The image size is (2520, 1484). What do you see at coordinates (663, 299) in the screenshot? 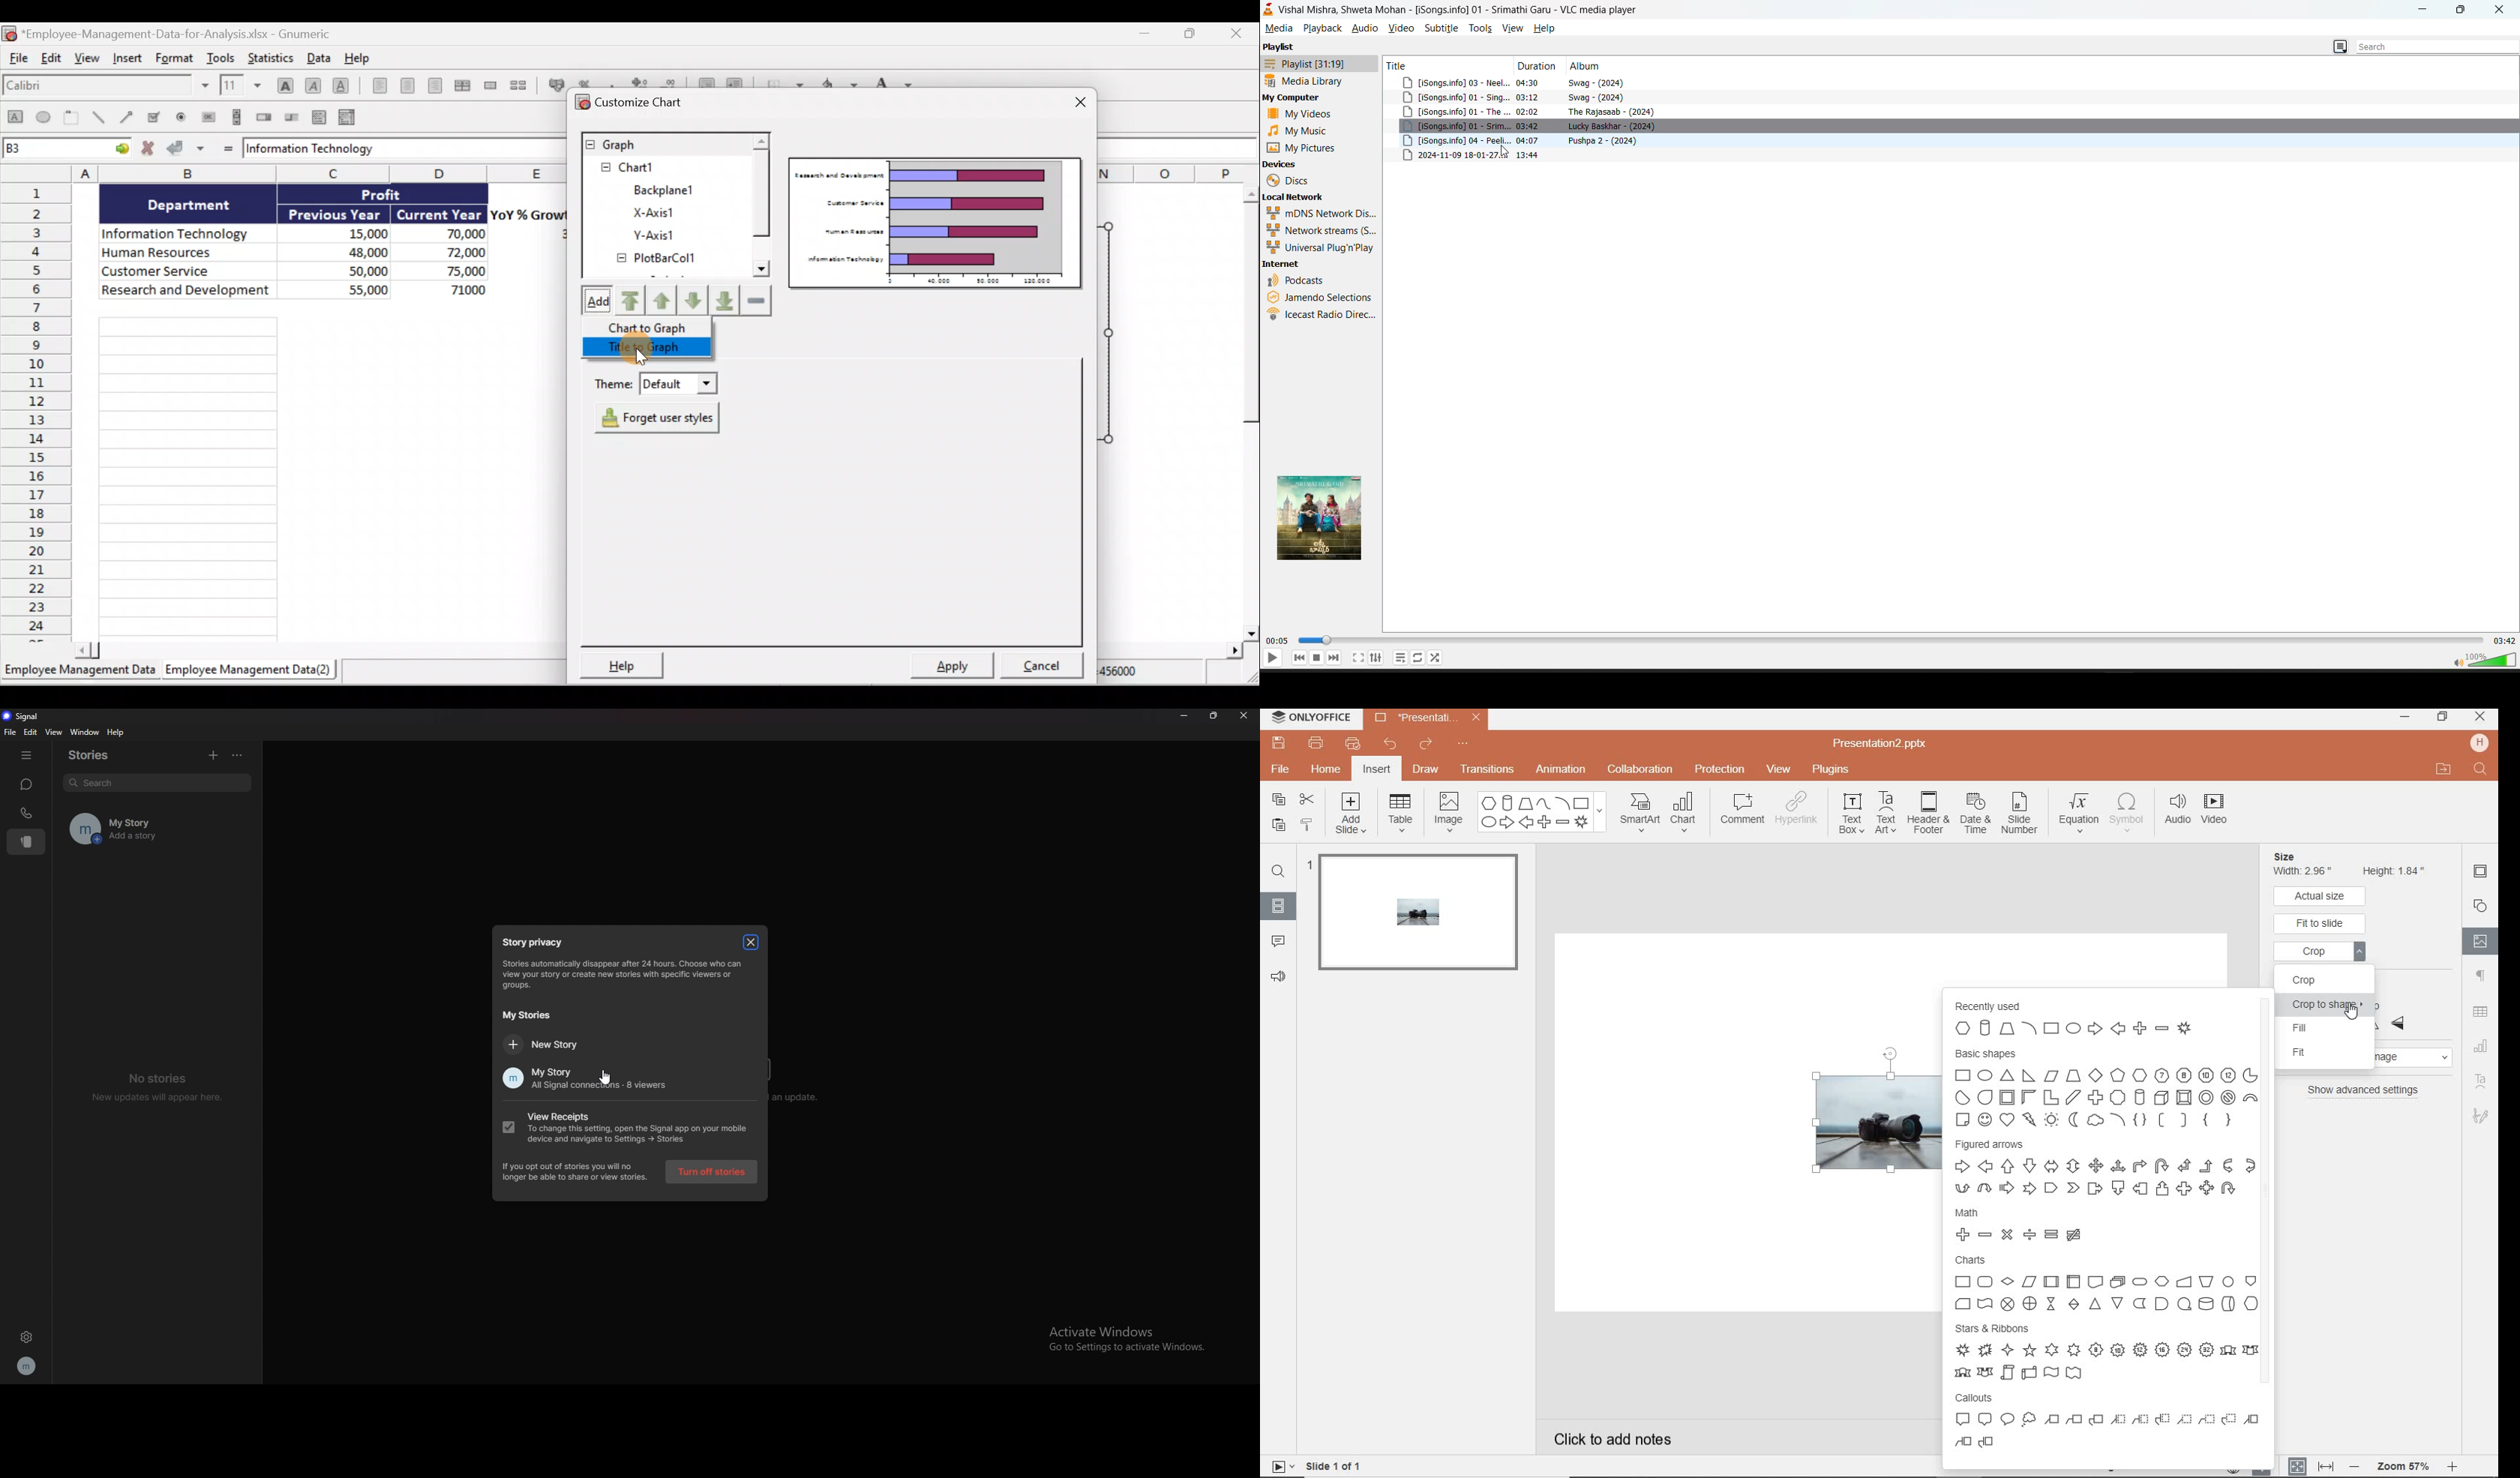
I see `Move upward` at bounding box center [663, 299].